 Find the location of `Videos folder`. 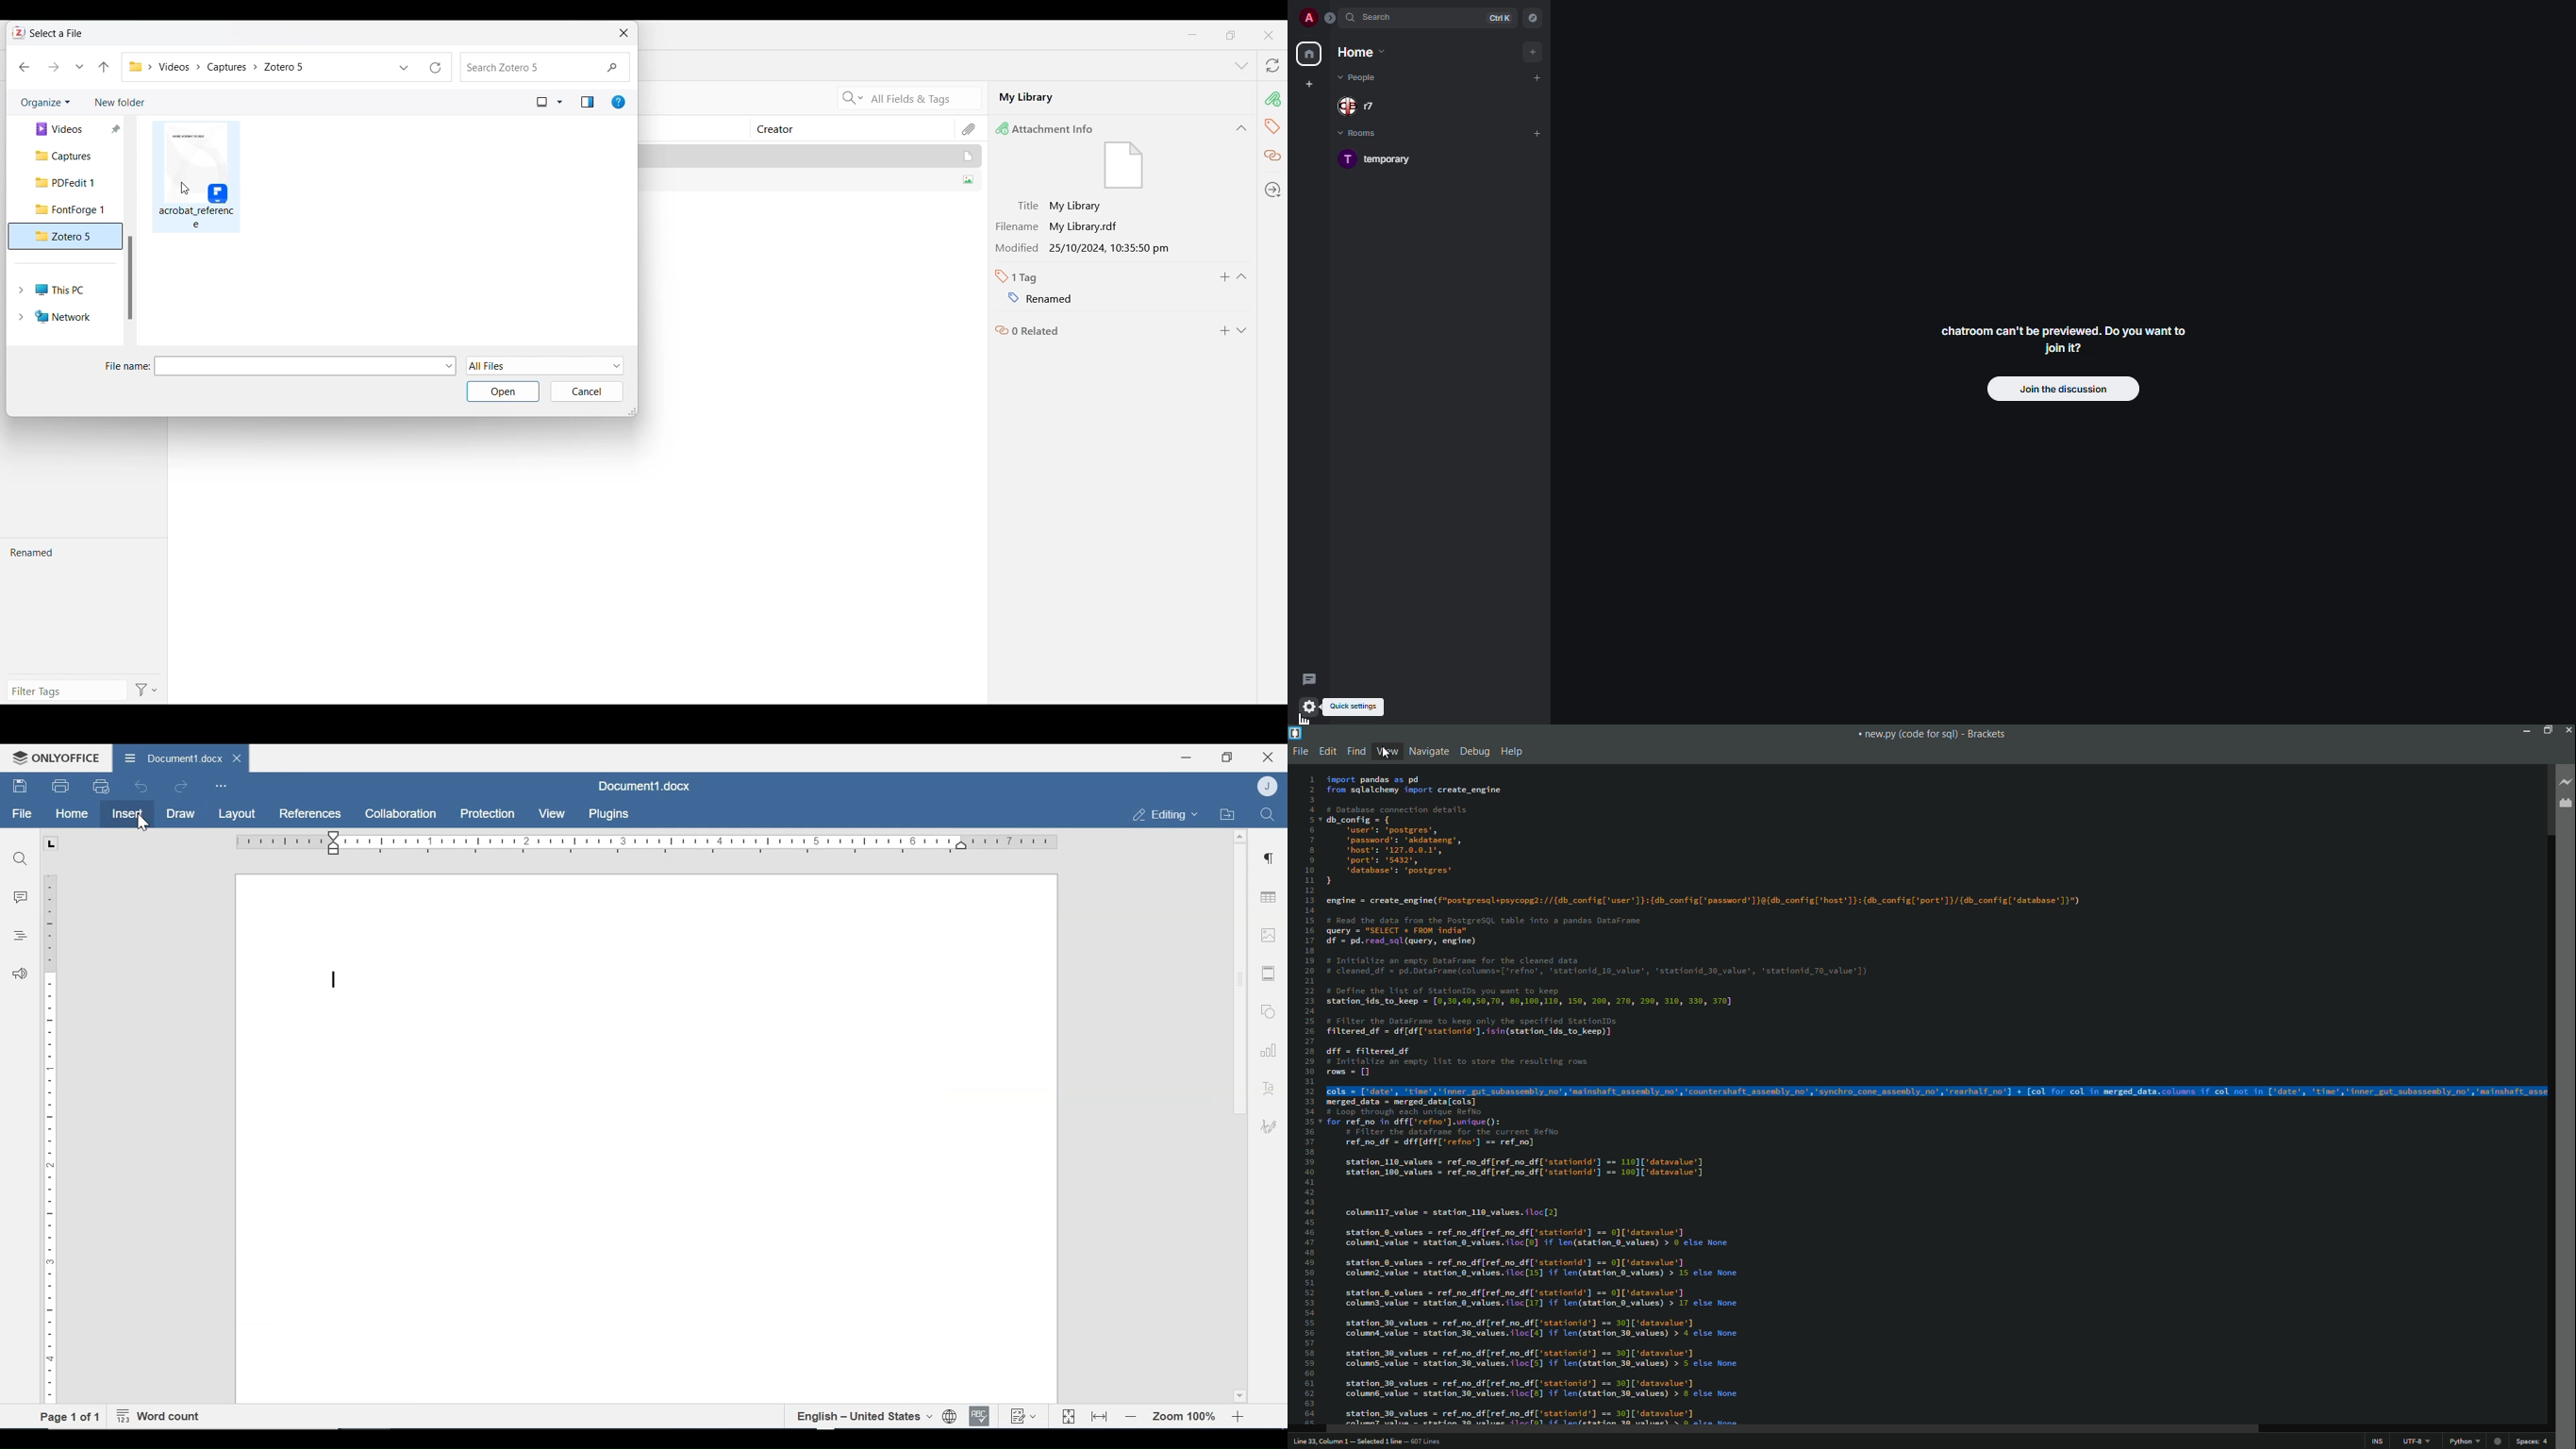

Videos folder is located at coordinates (69, 129).